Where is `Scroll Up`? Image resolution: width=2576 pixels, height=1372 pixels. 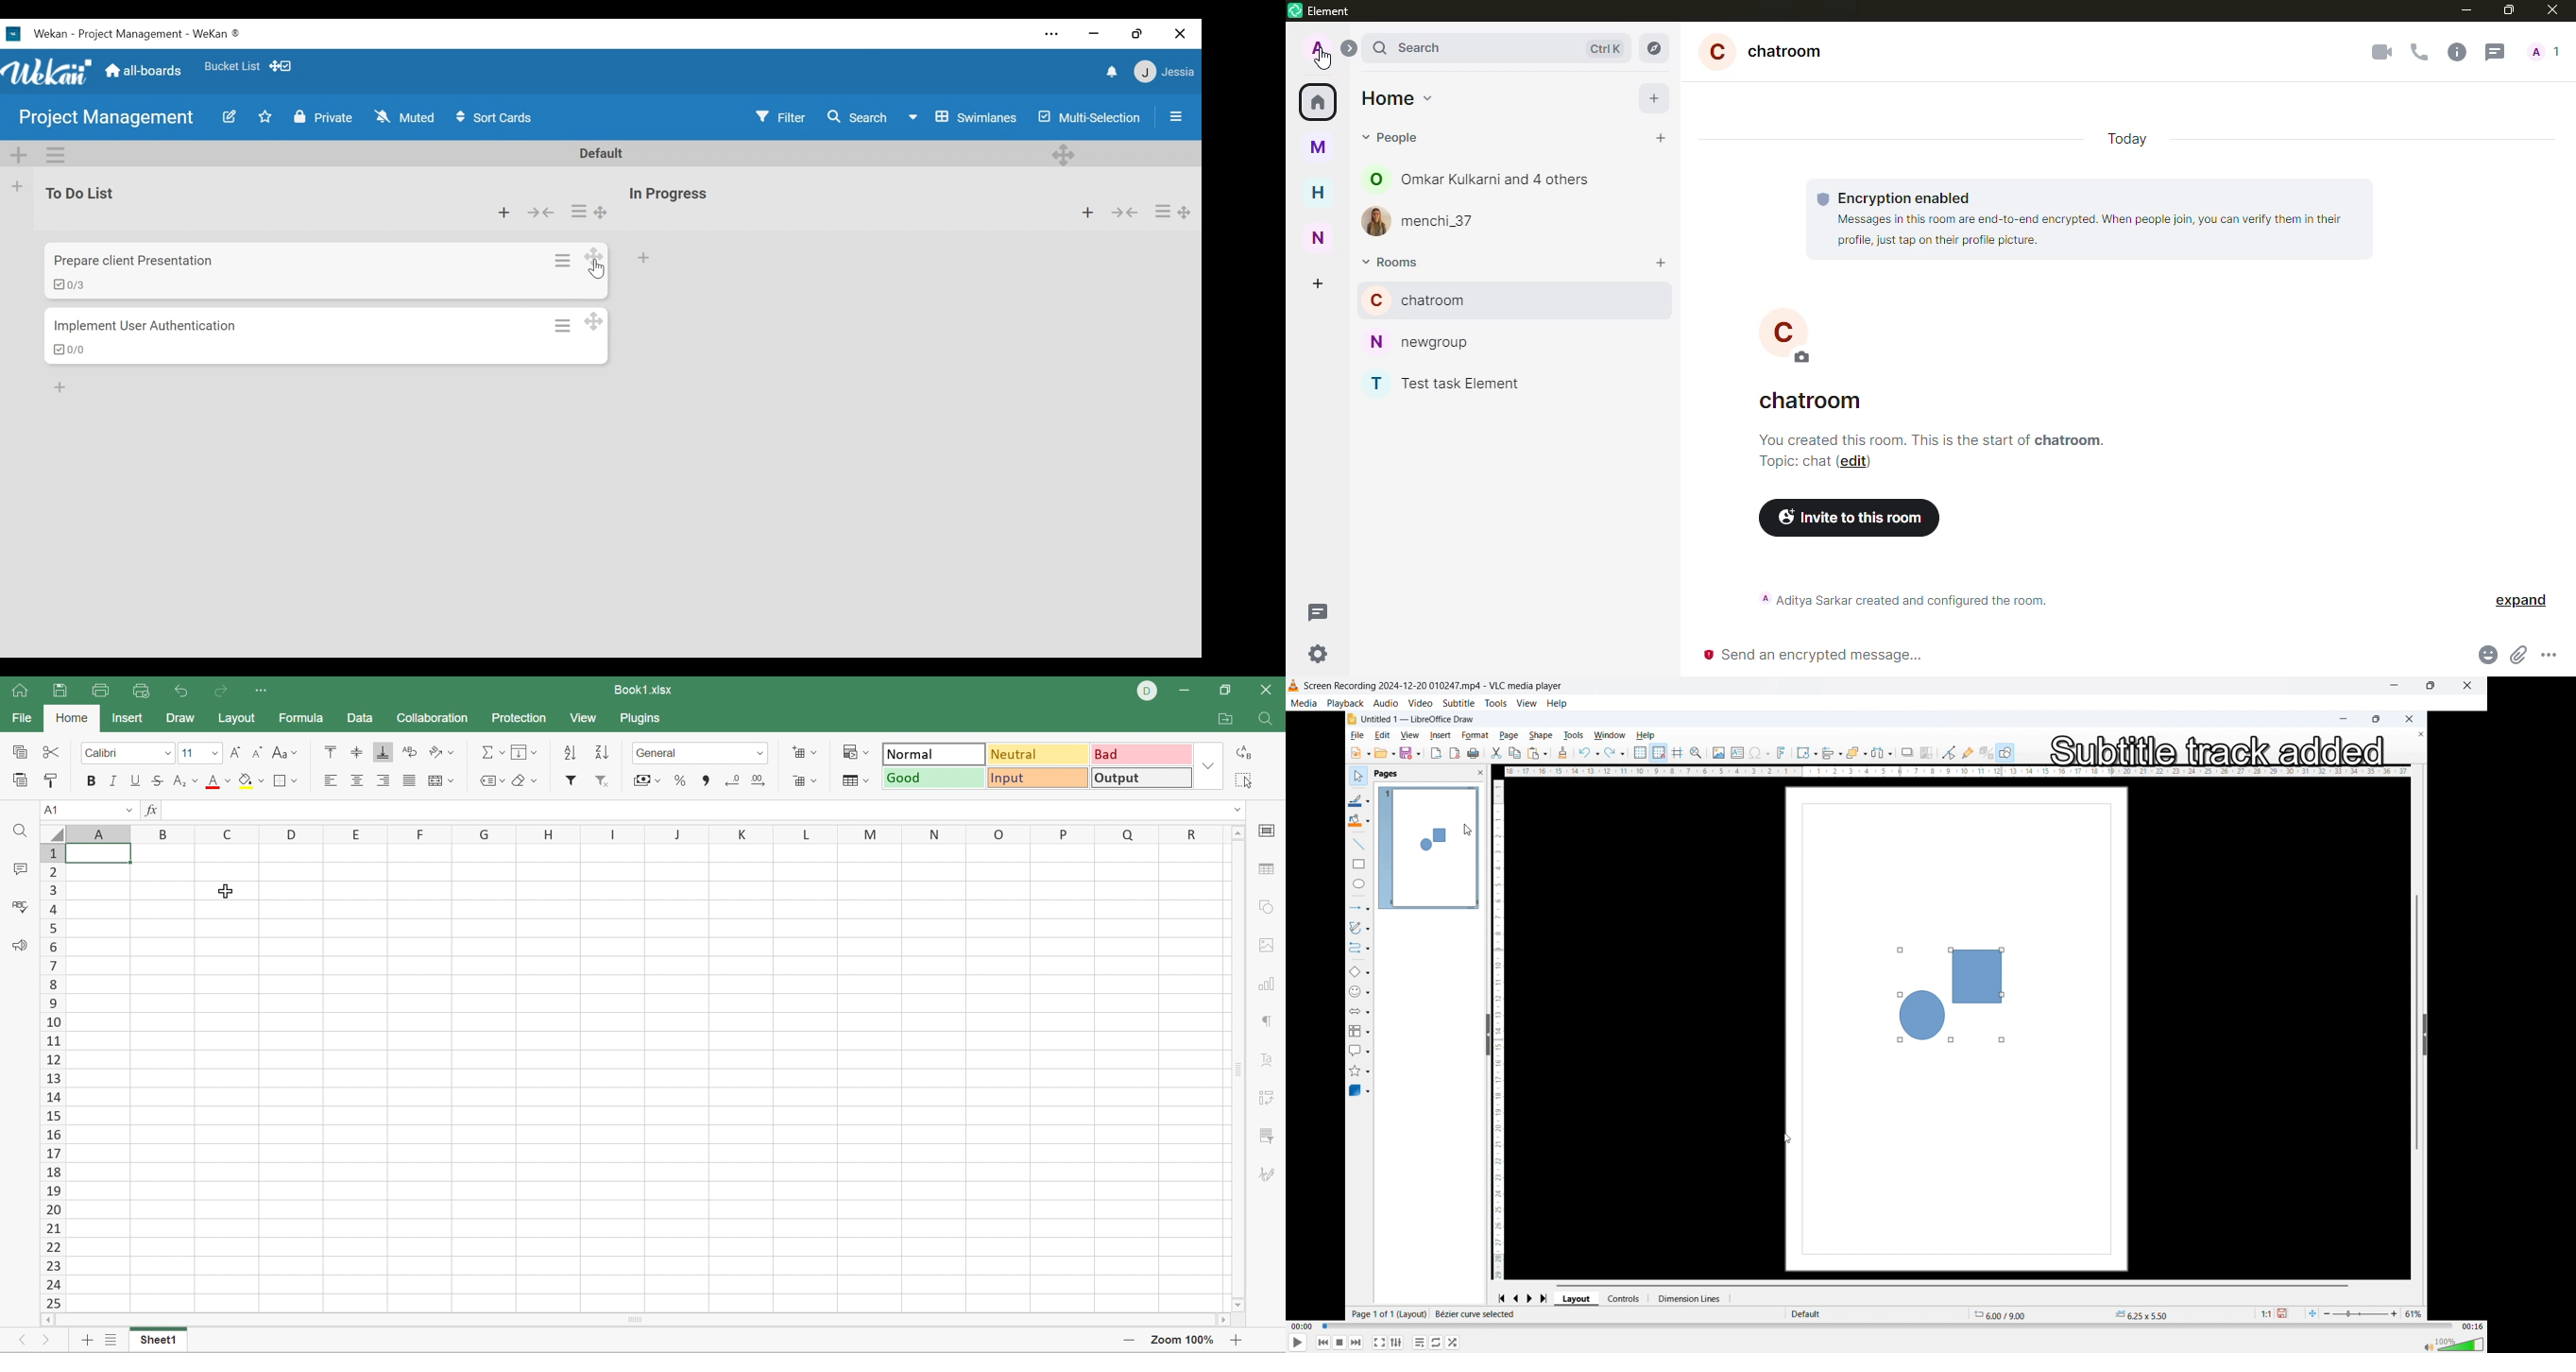
Scroll Up is located at coordinates (1240, 835).